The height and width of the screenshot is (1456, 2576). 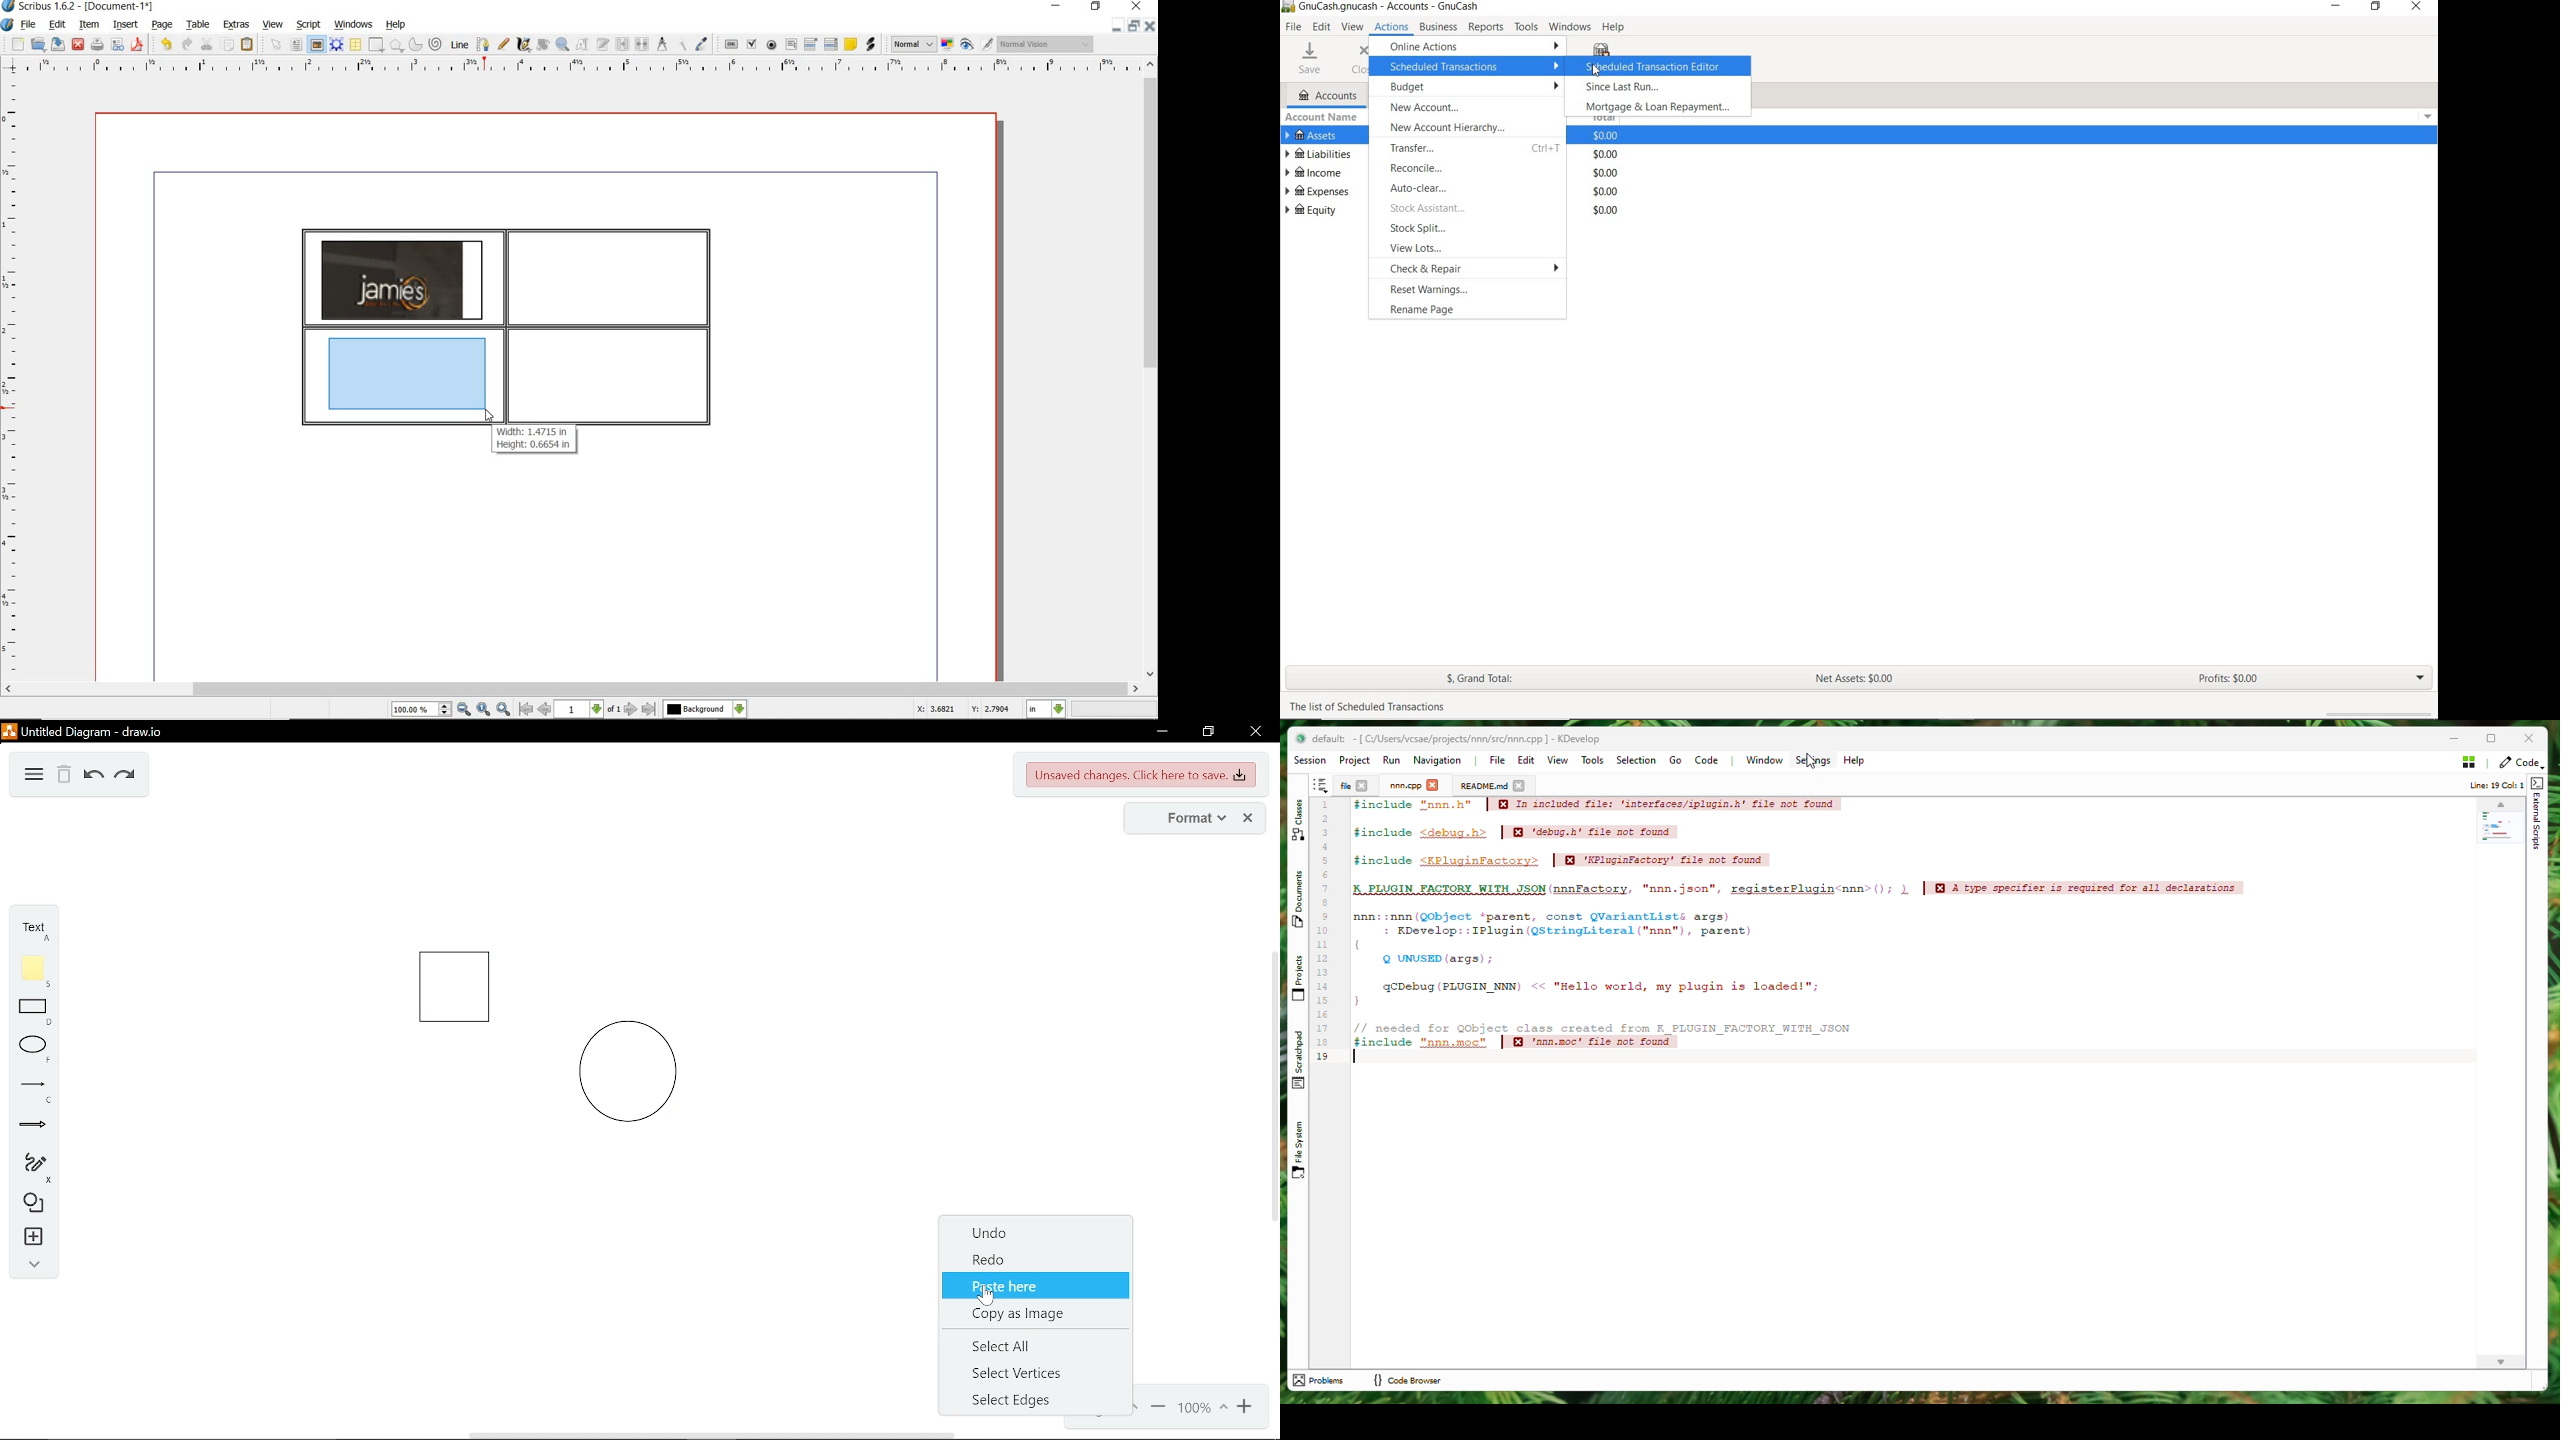 What do you see at coordinates (663, 44) in the screenshot?
I see `measurements` at bounding box center [663, 44].